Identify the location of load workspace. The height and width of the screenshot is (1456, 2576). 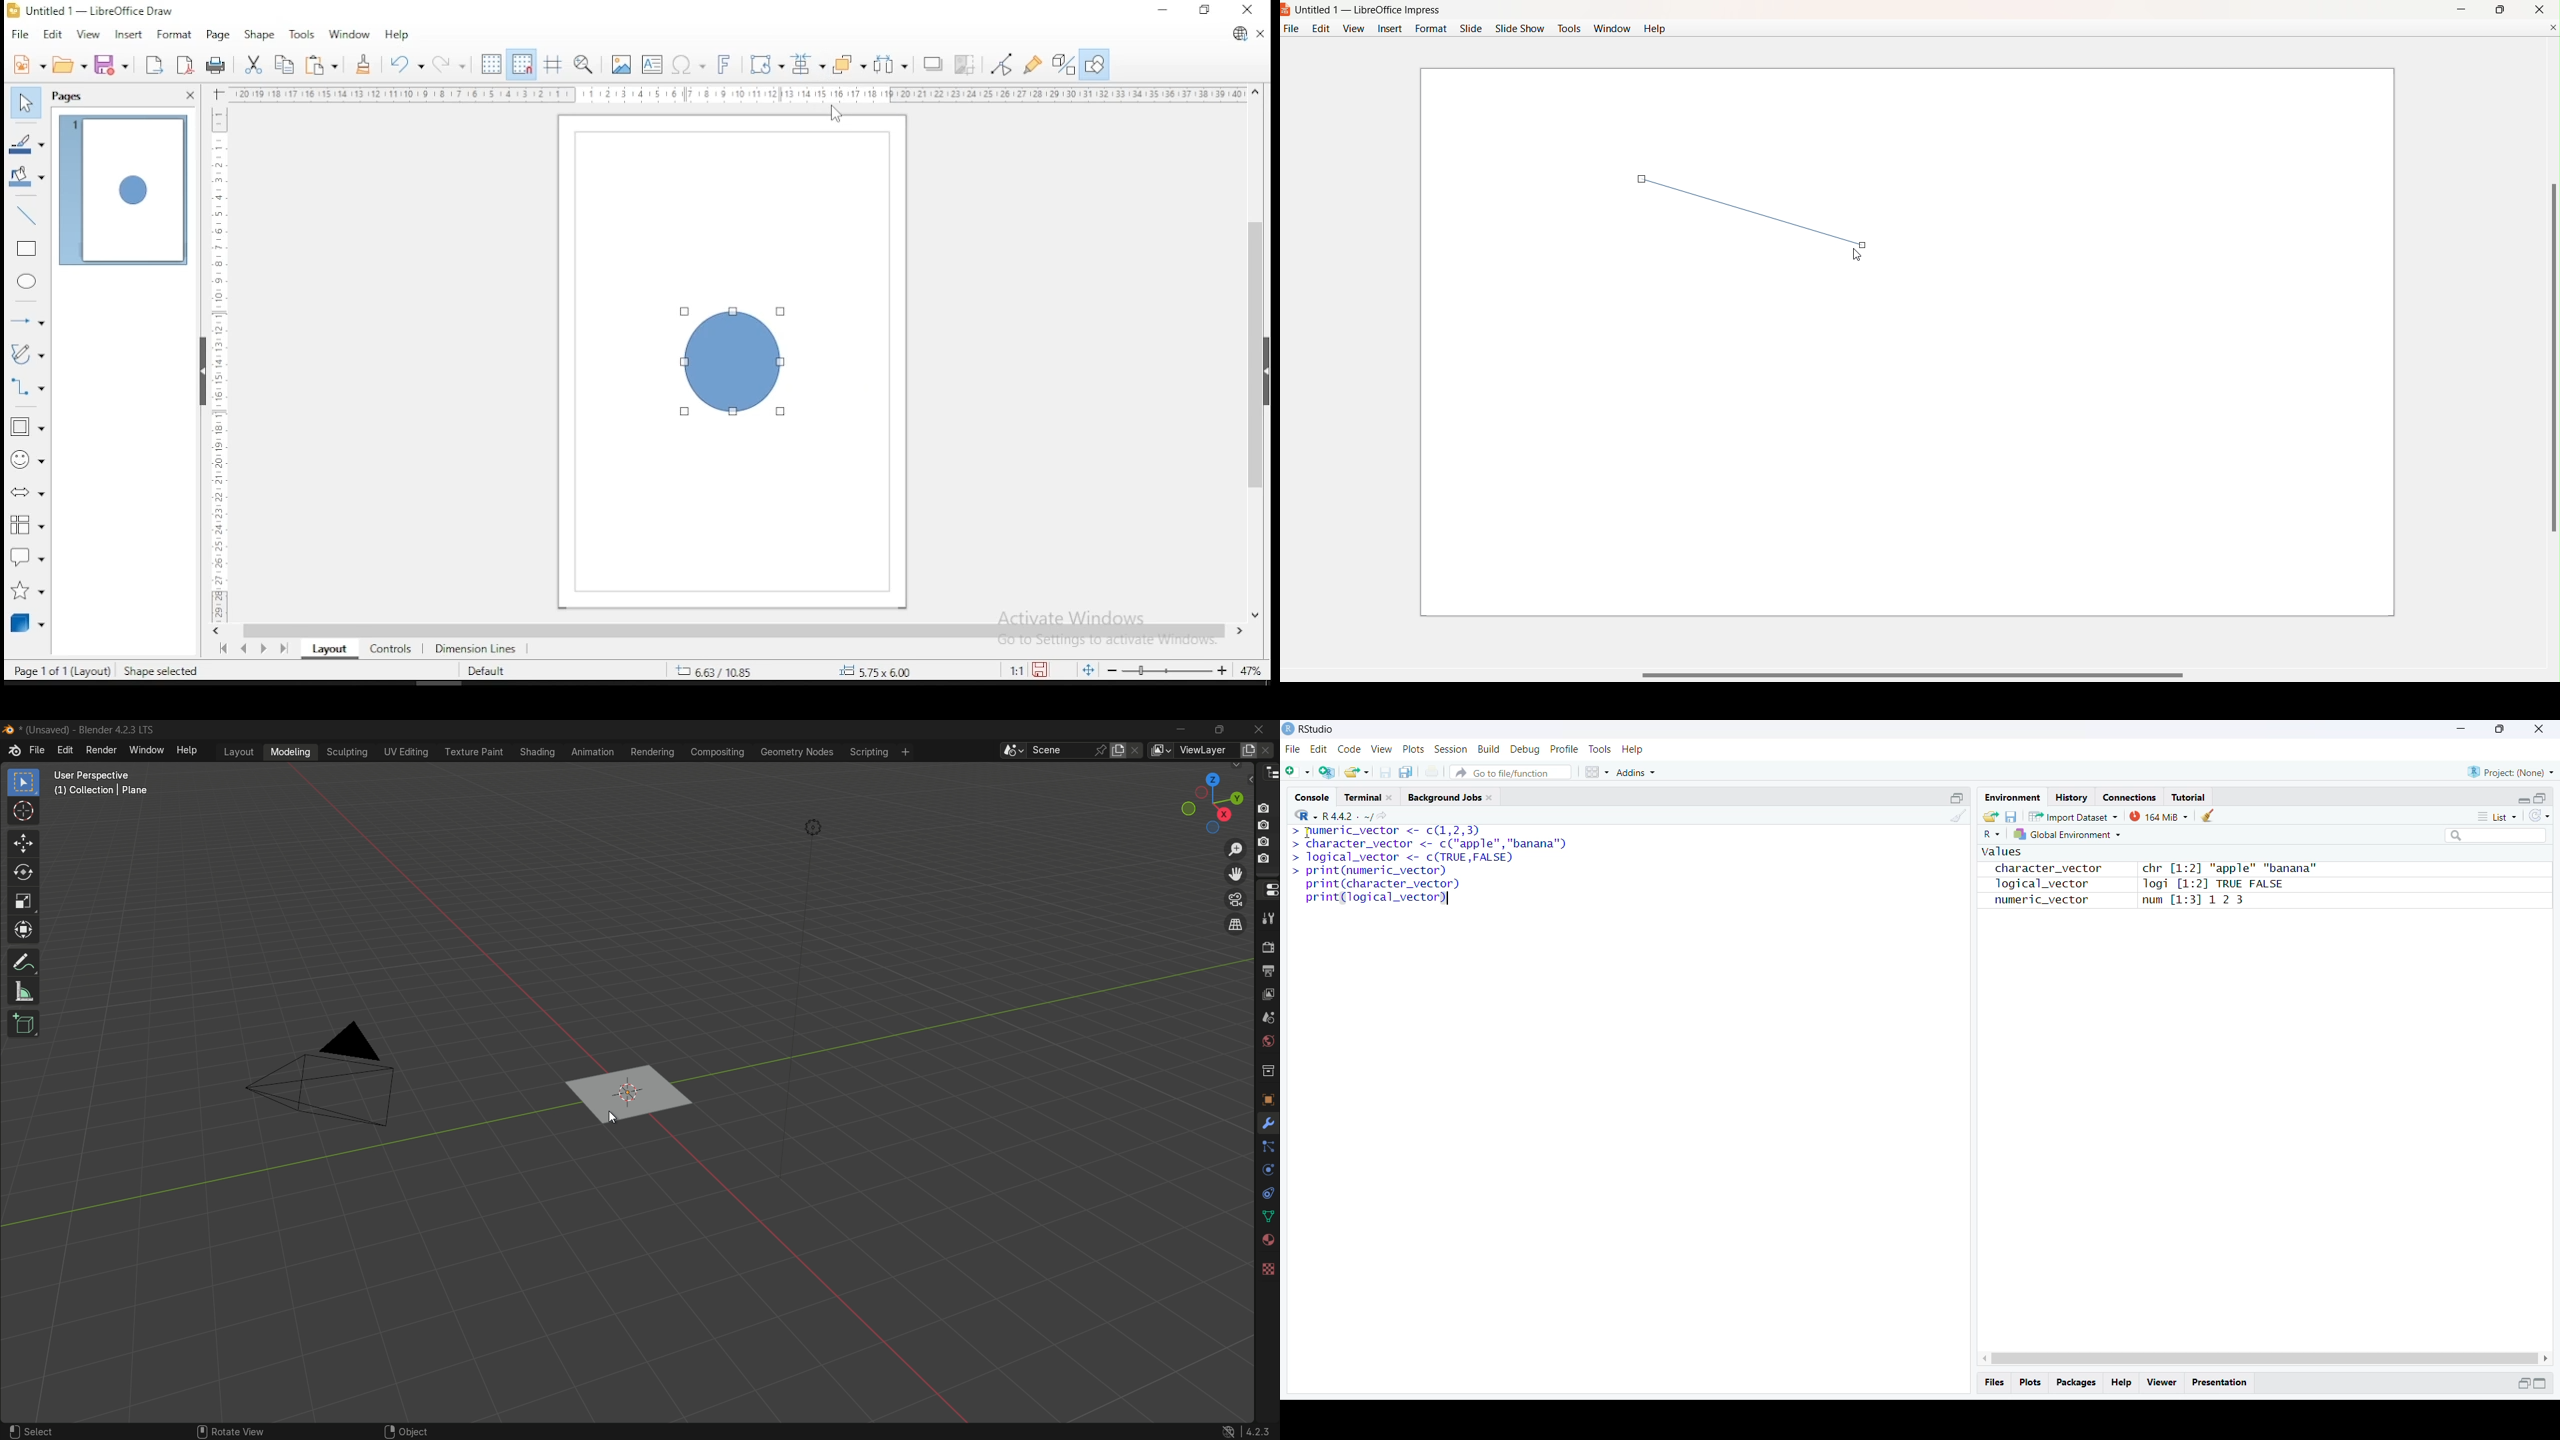
(1989, 815).